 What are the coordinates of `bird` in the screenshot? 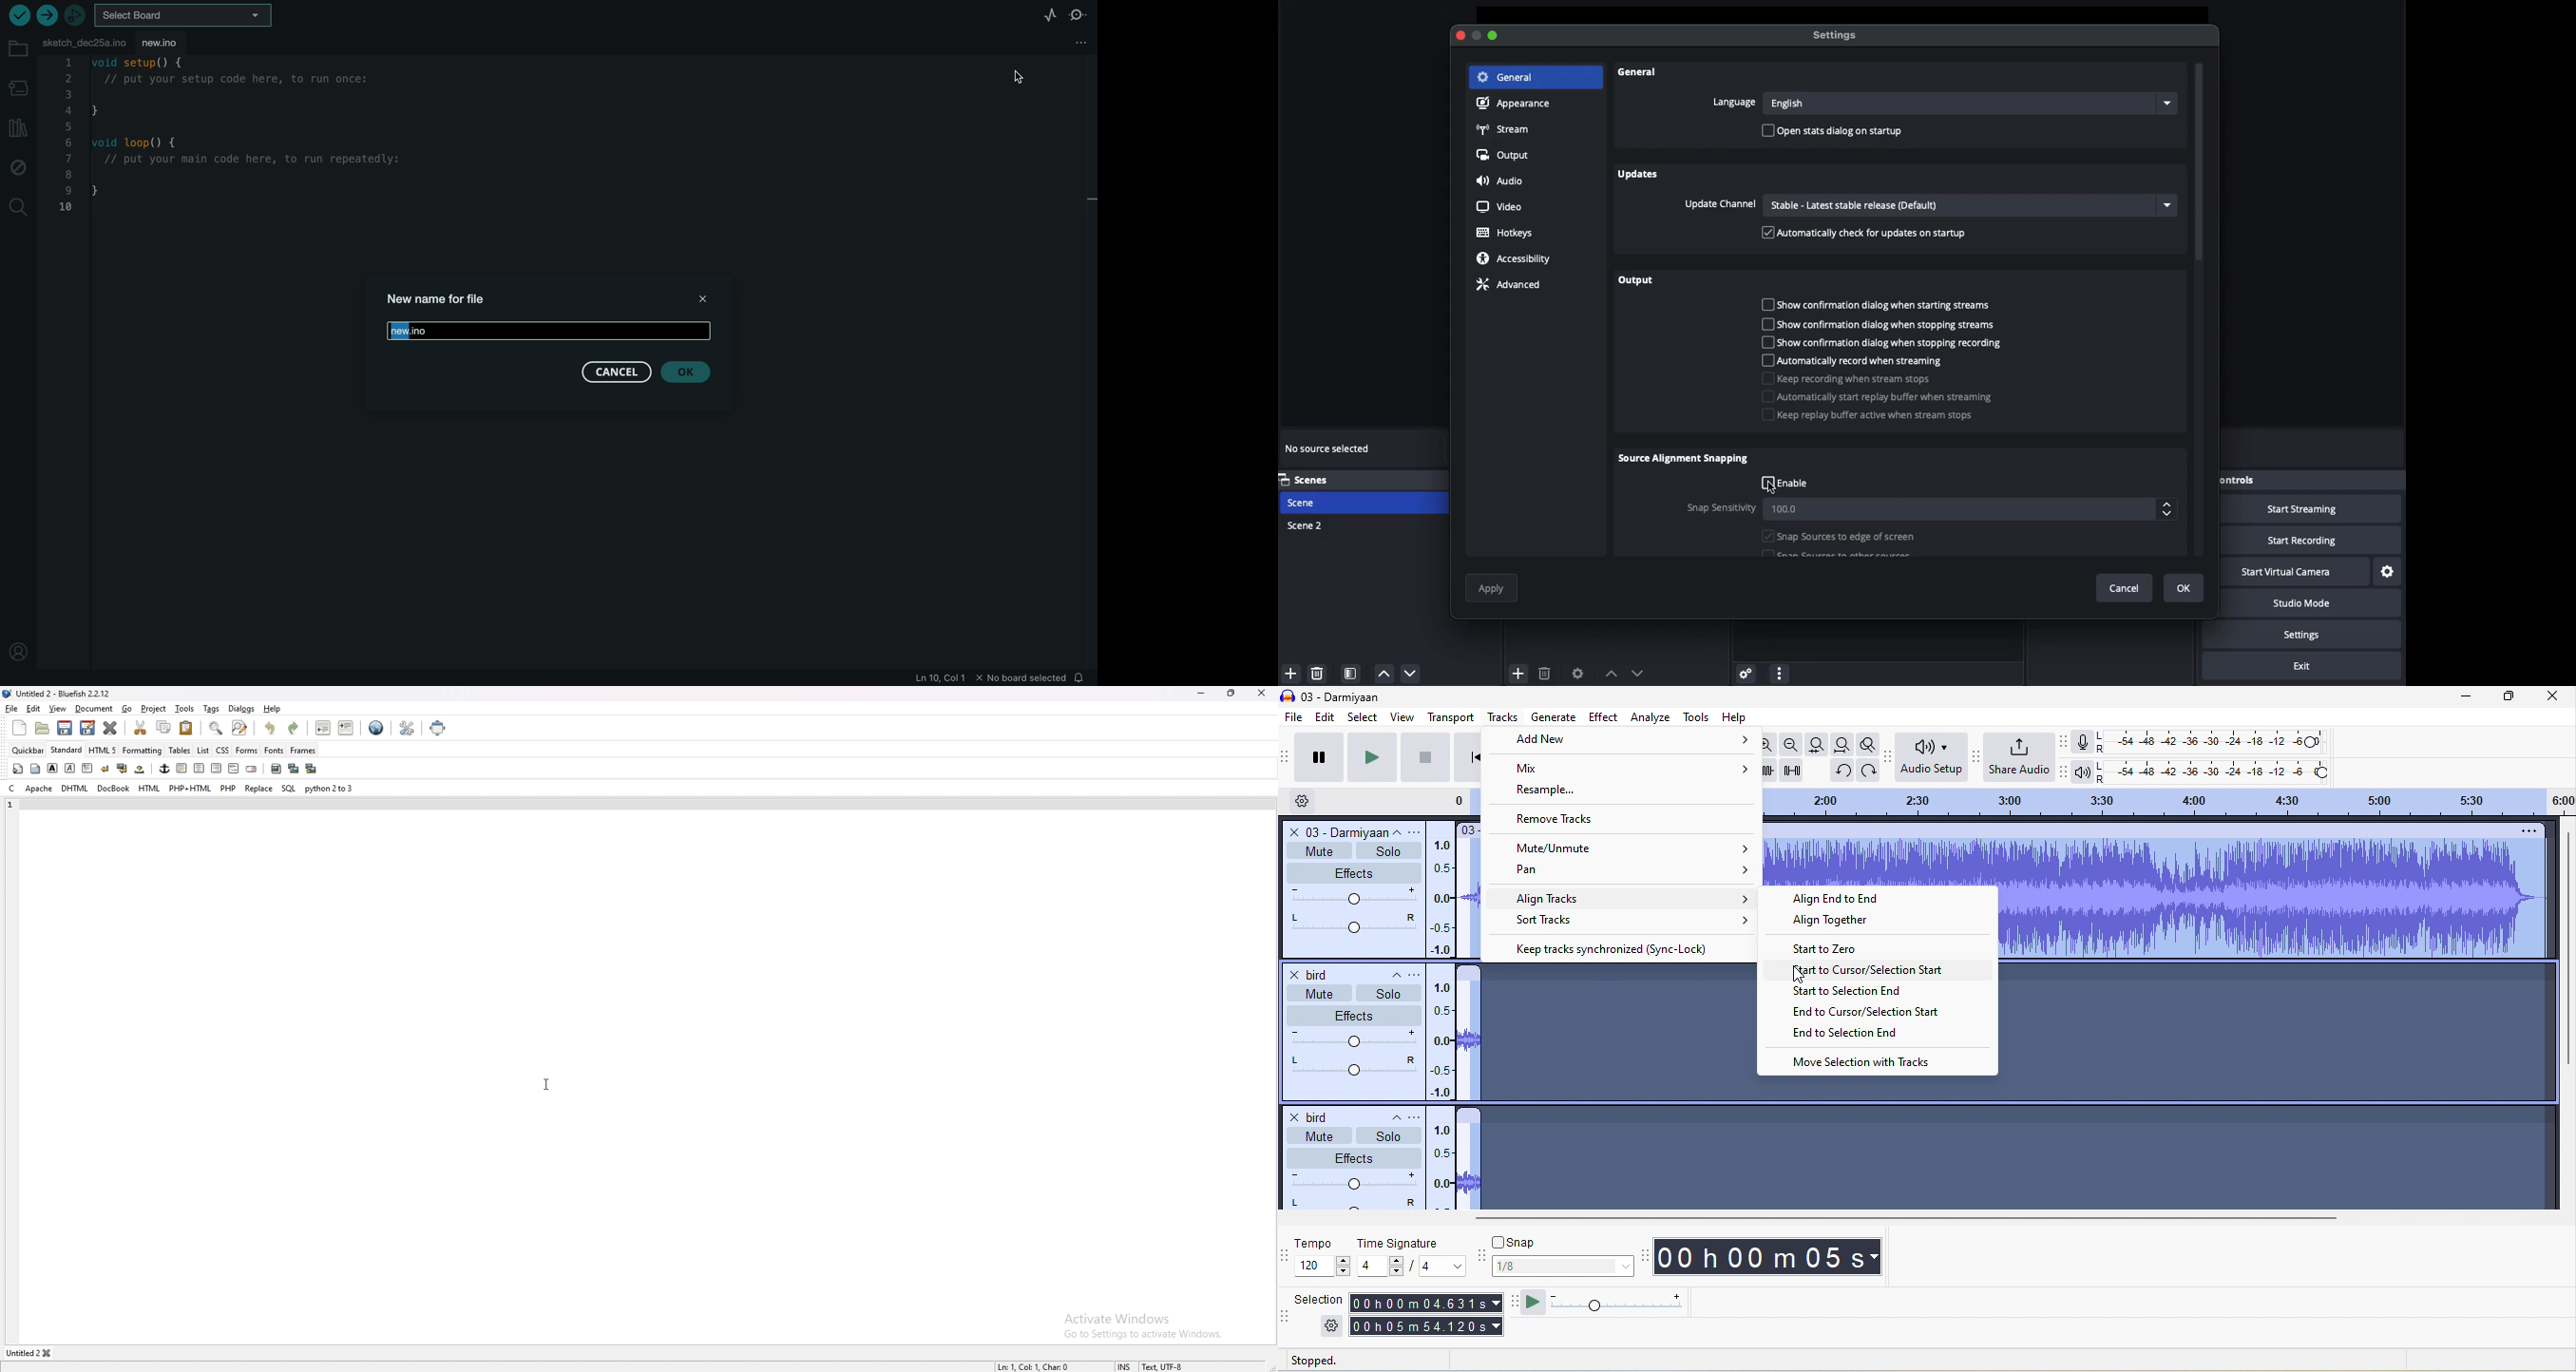 It's located at (1314, 973).